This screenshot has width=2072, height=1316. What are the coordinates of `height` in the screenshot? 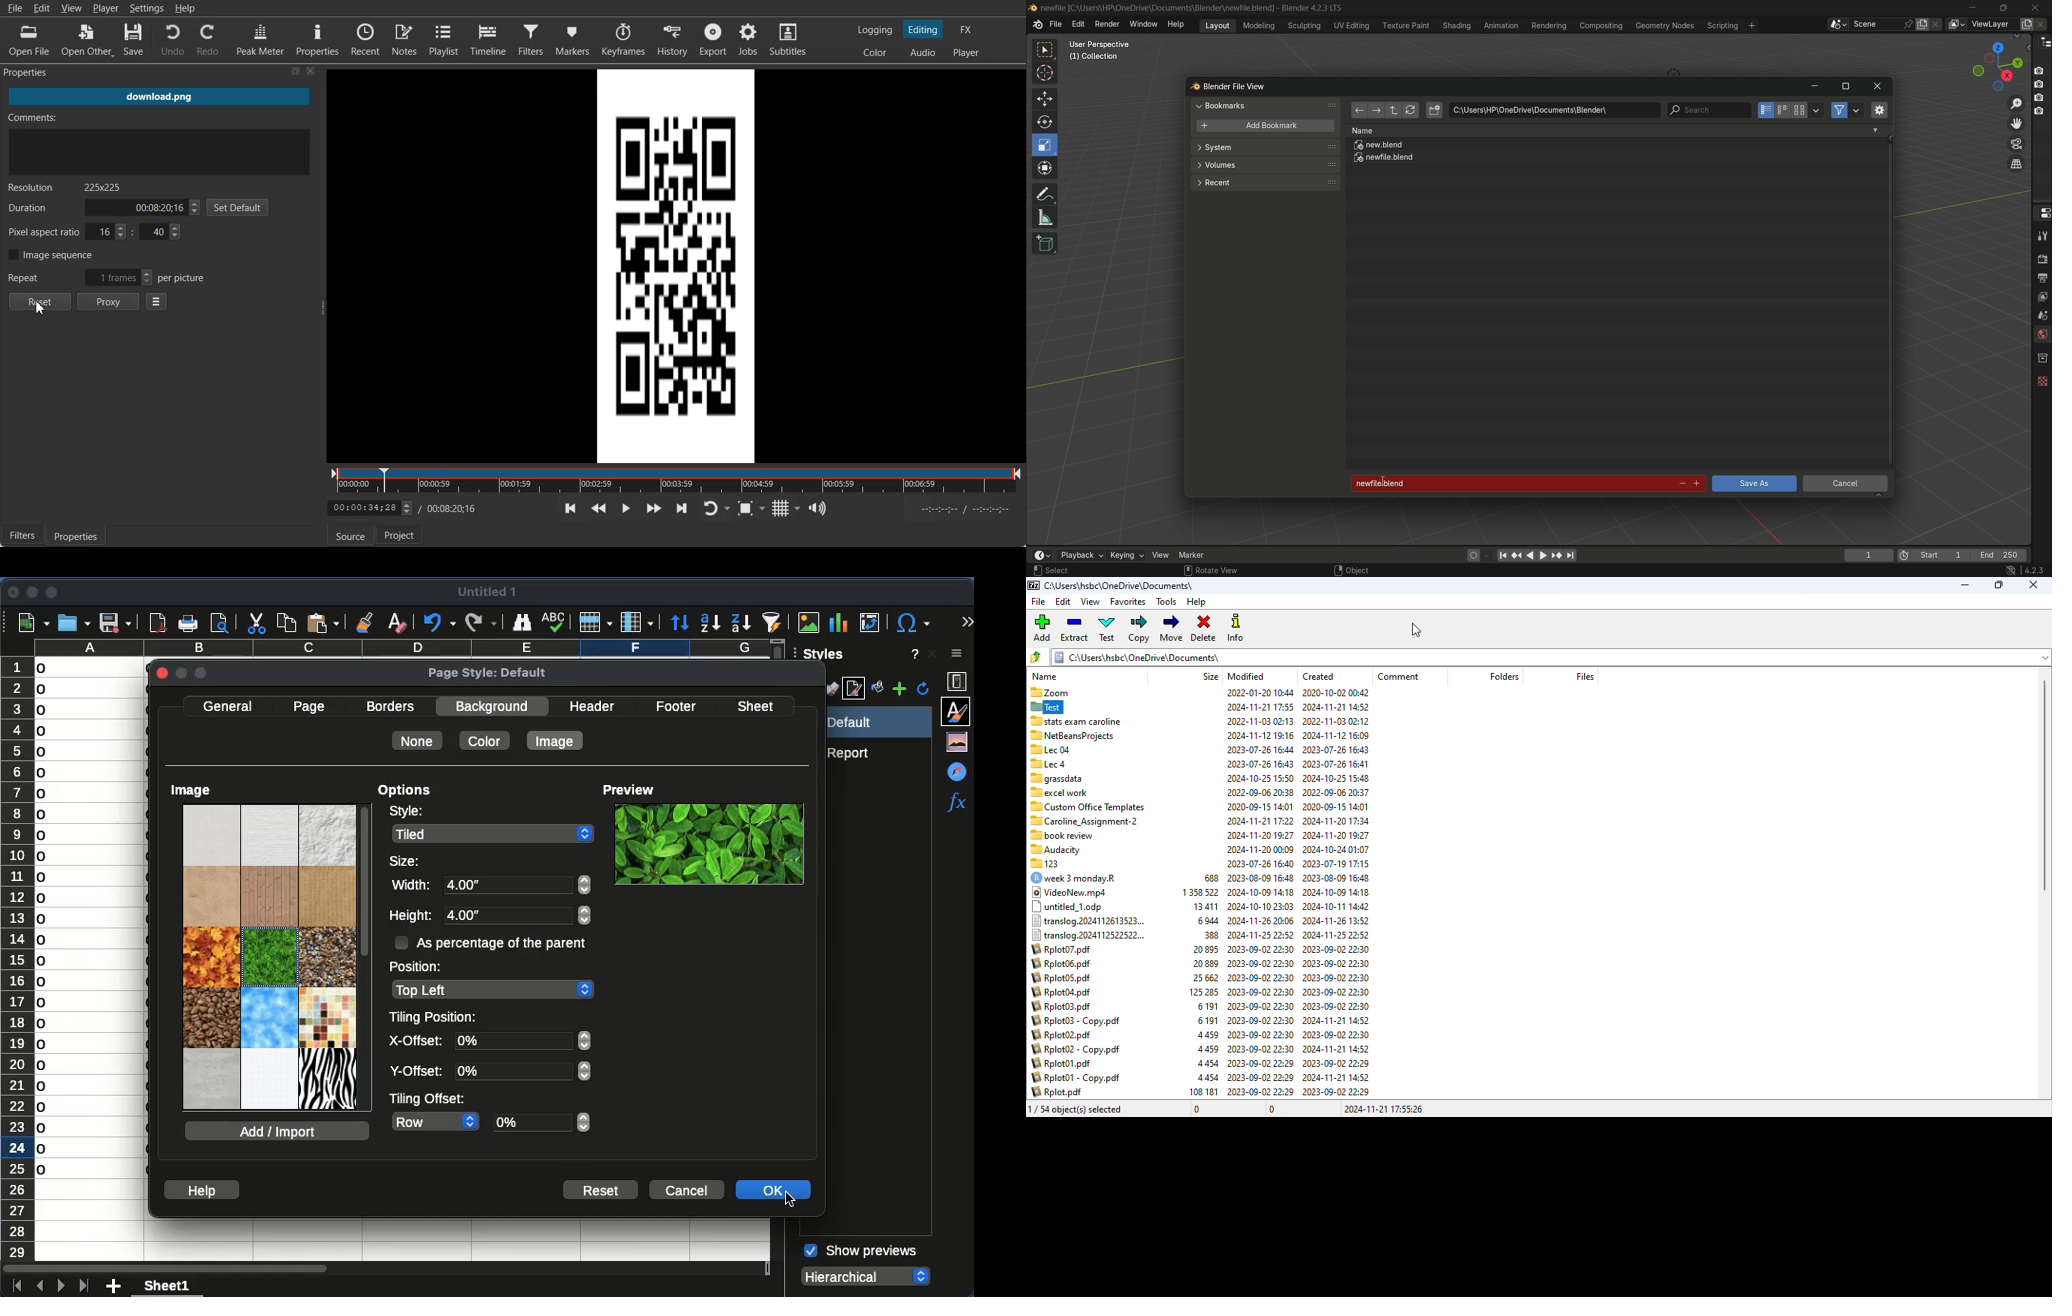 It's located at (411, 918).